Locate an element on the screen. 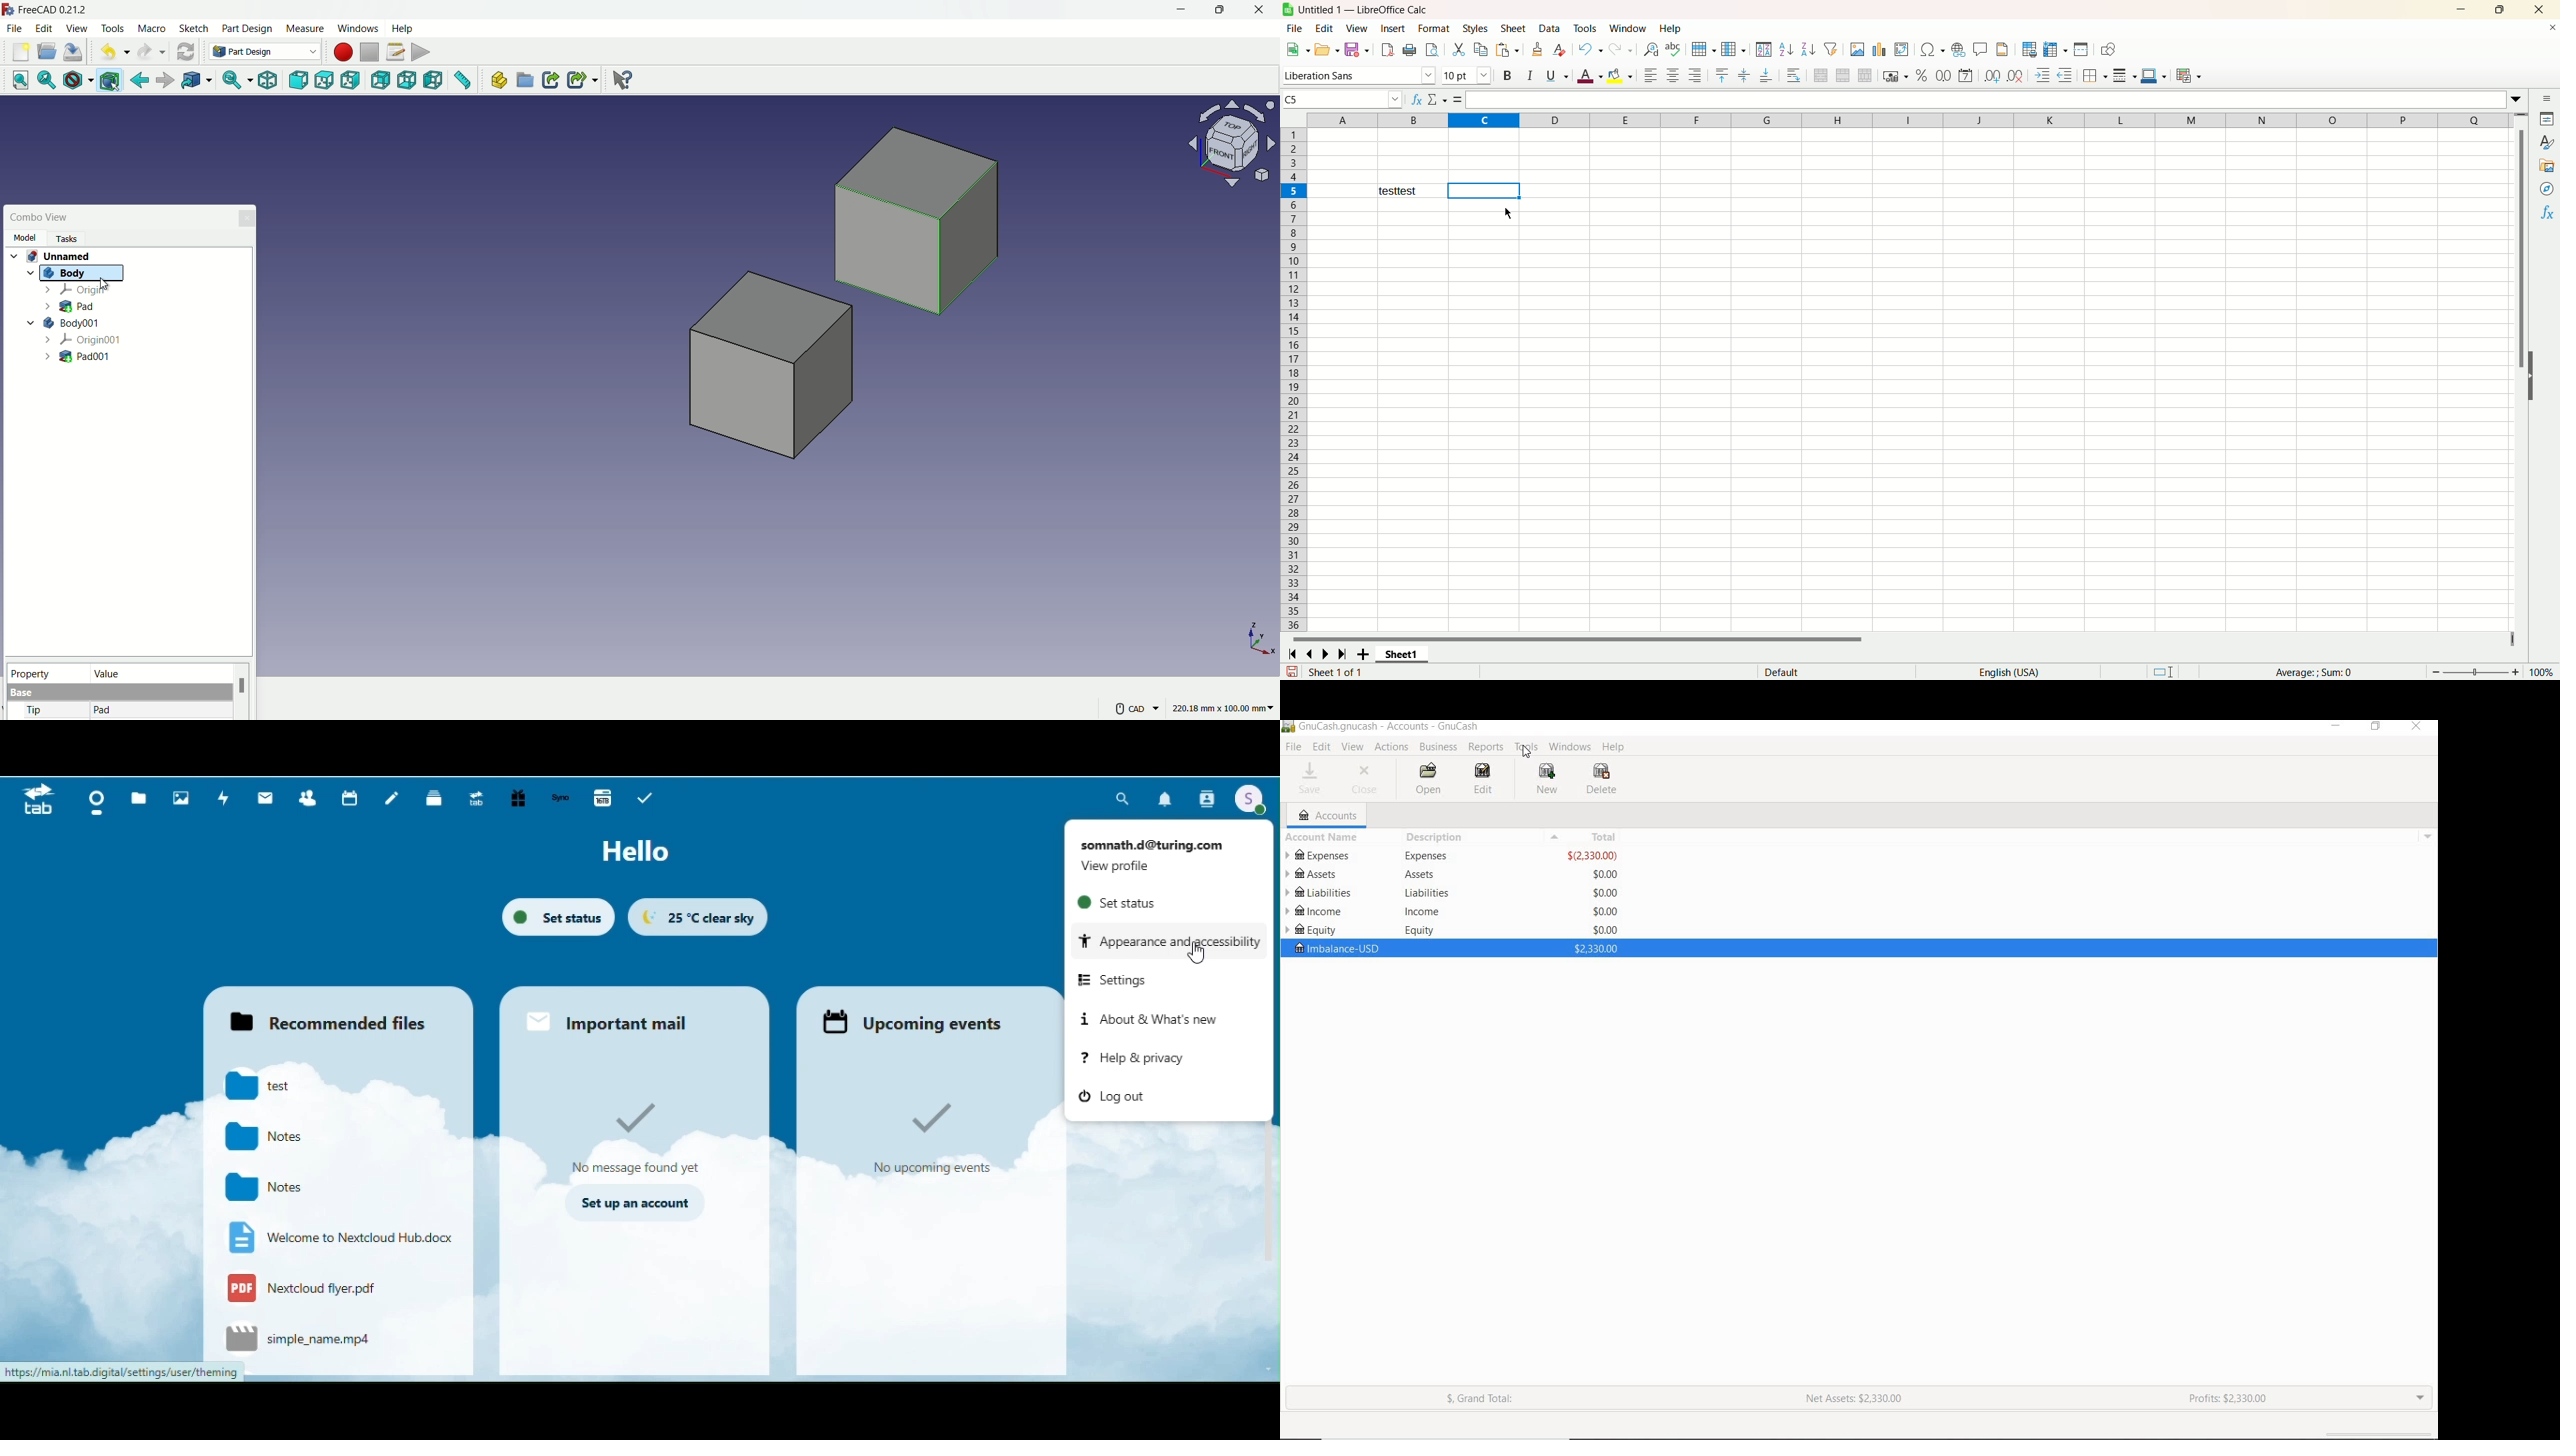  undo is located at coordinates (111, 53).